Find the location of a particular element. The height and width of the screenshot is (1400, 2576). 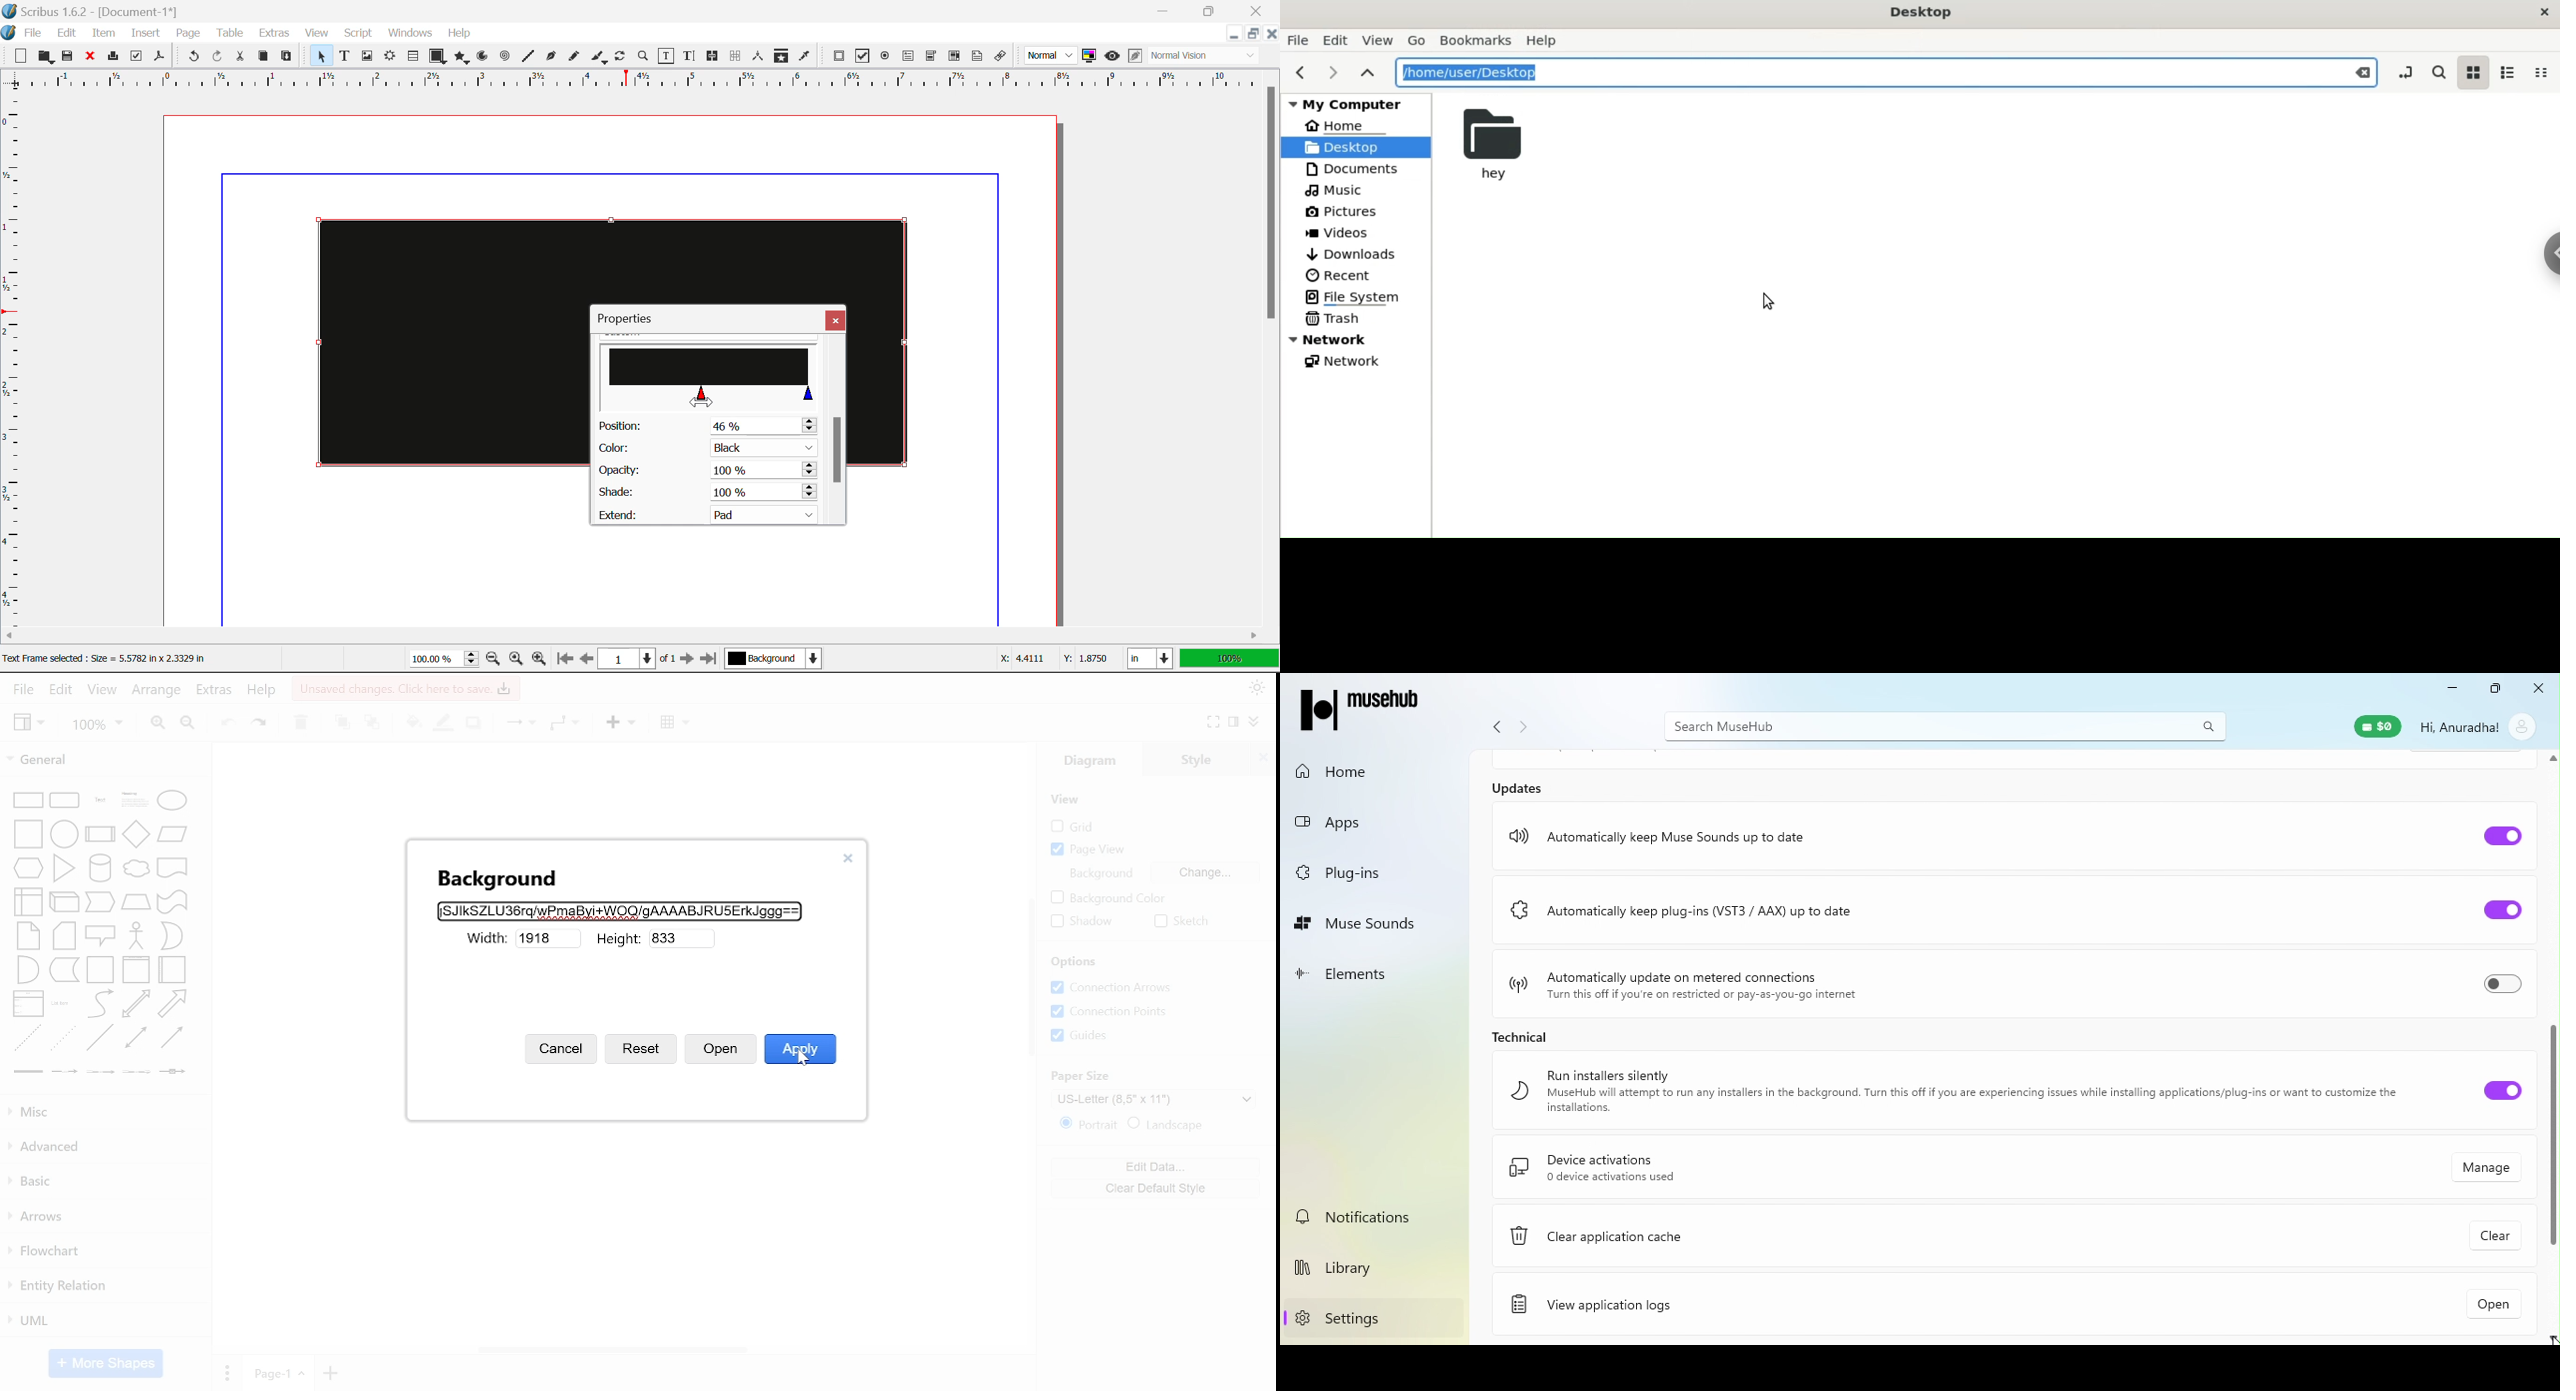

change background is located at coordinates (1206, 872).